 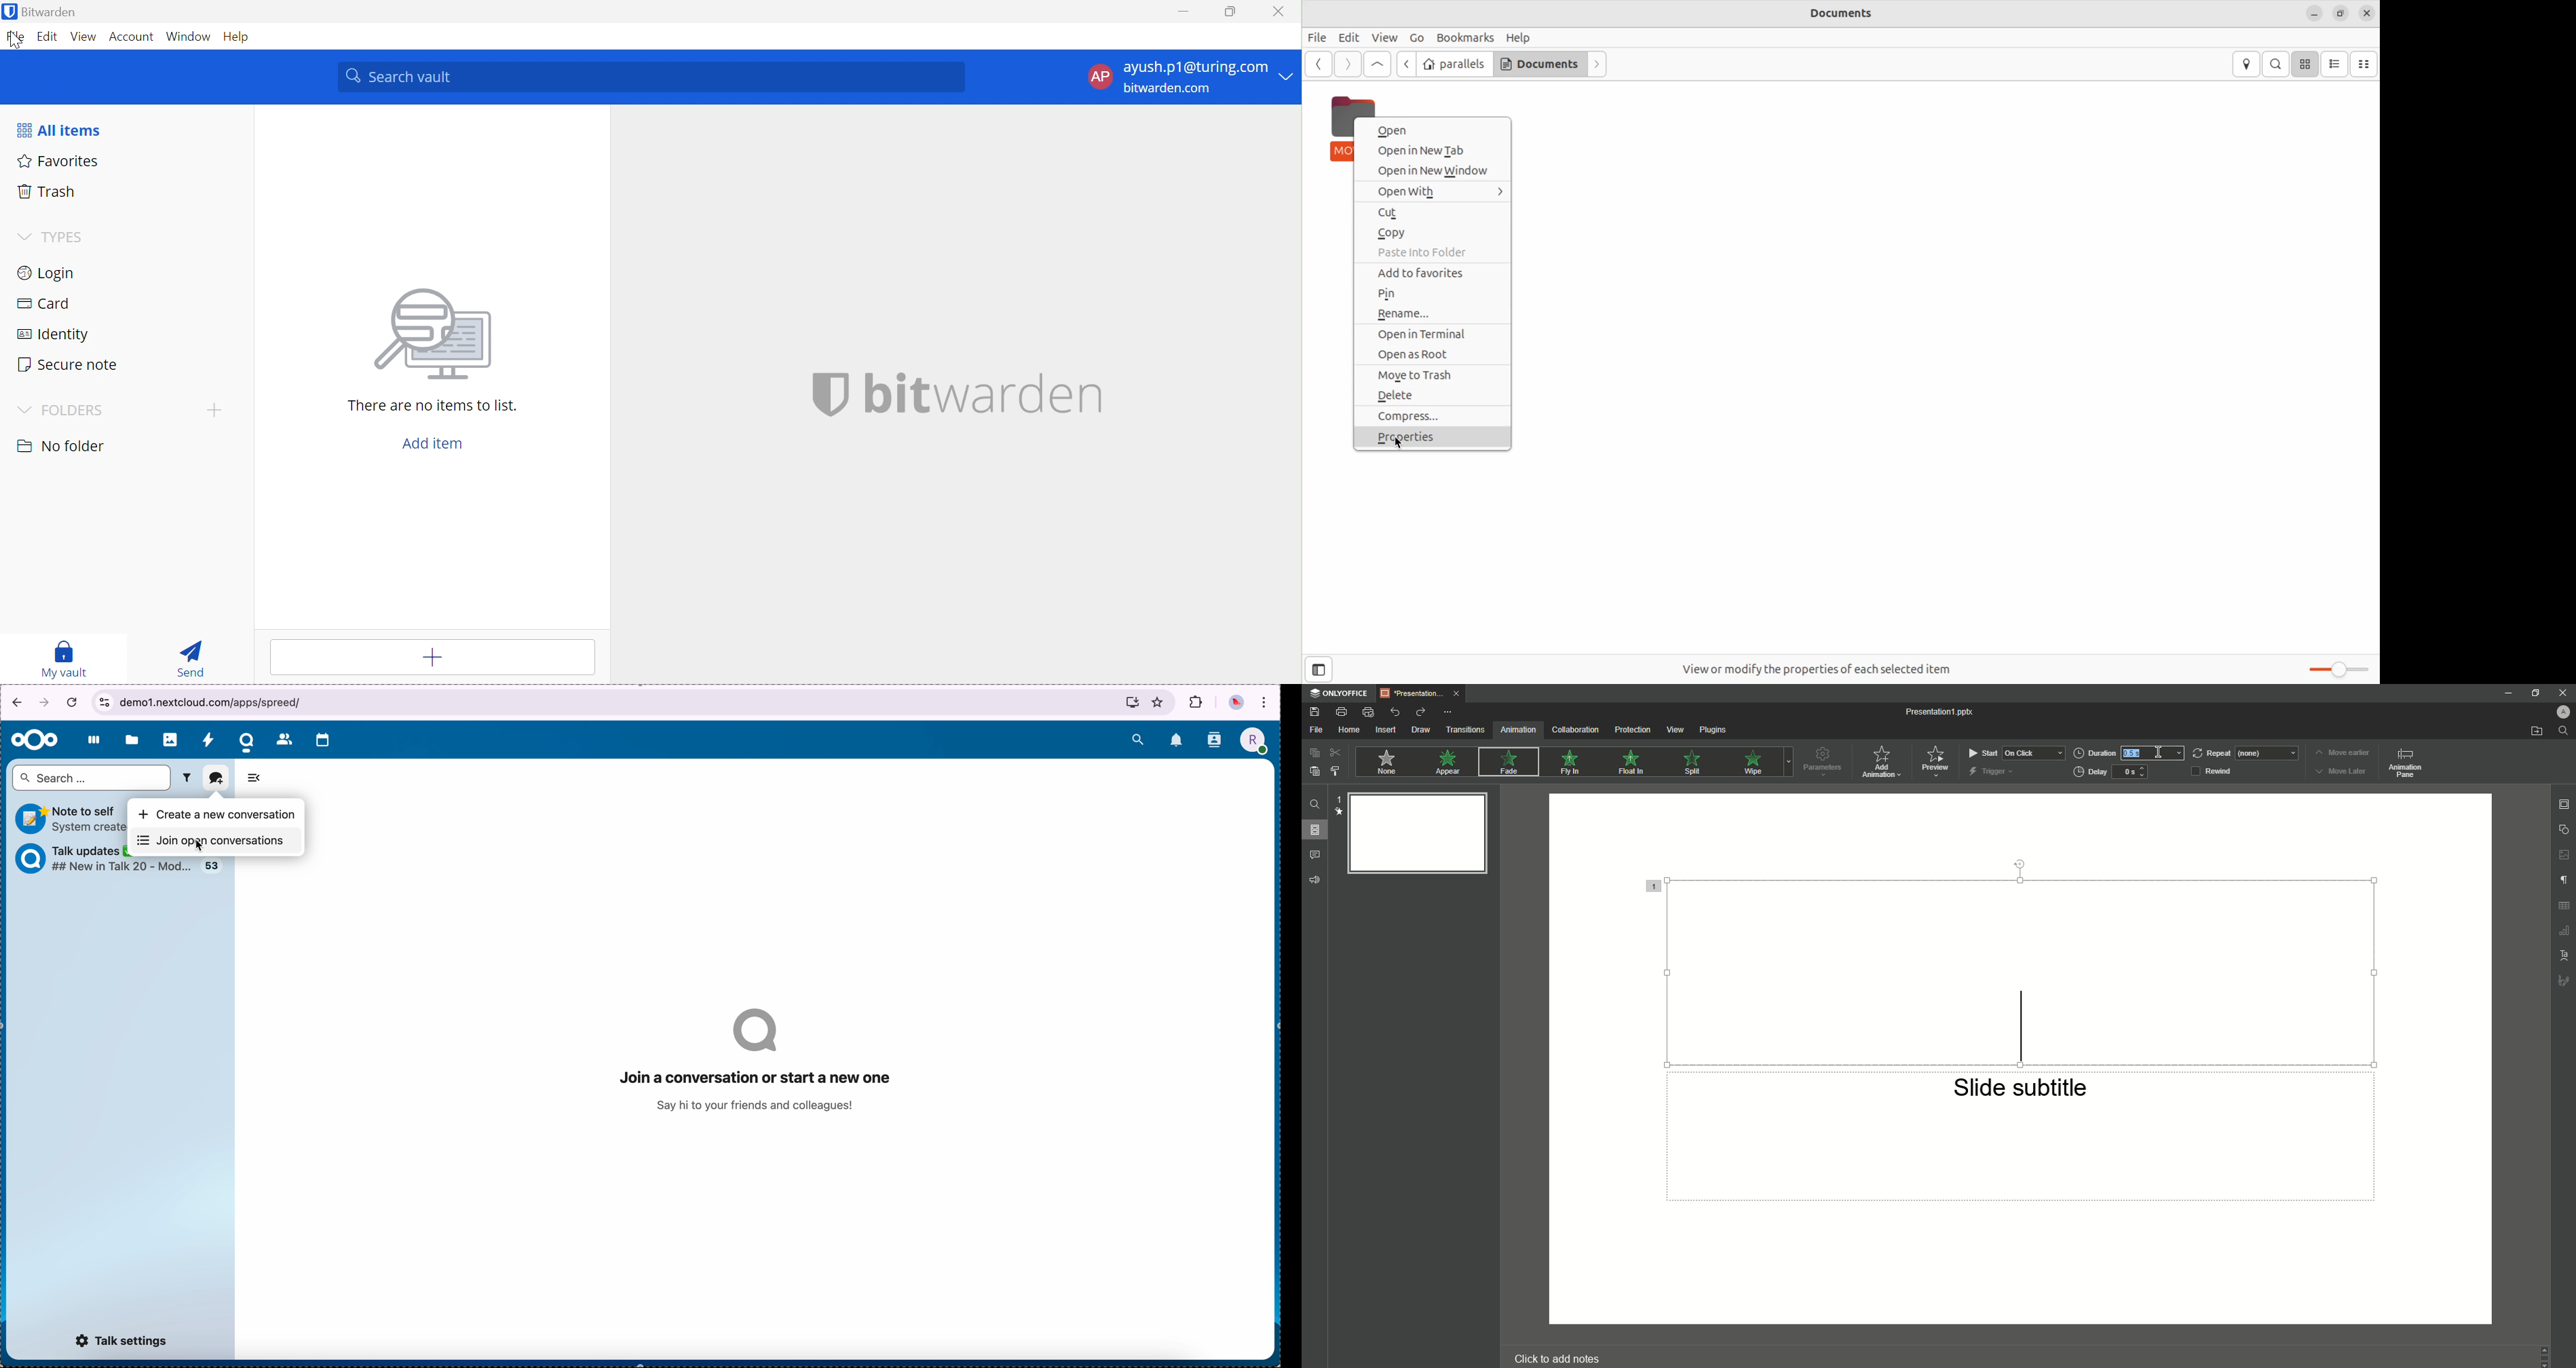 I want to click on Favorites, so click(x=62, y=162).